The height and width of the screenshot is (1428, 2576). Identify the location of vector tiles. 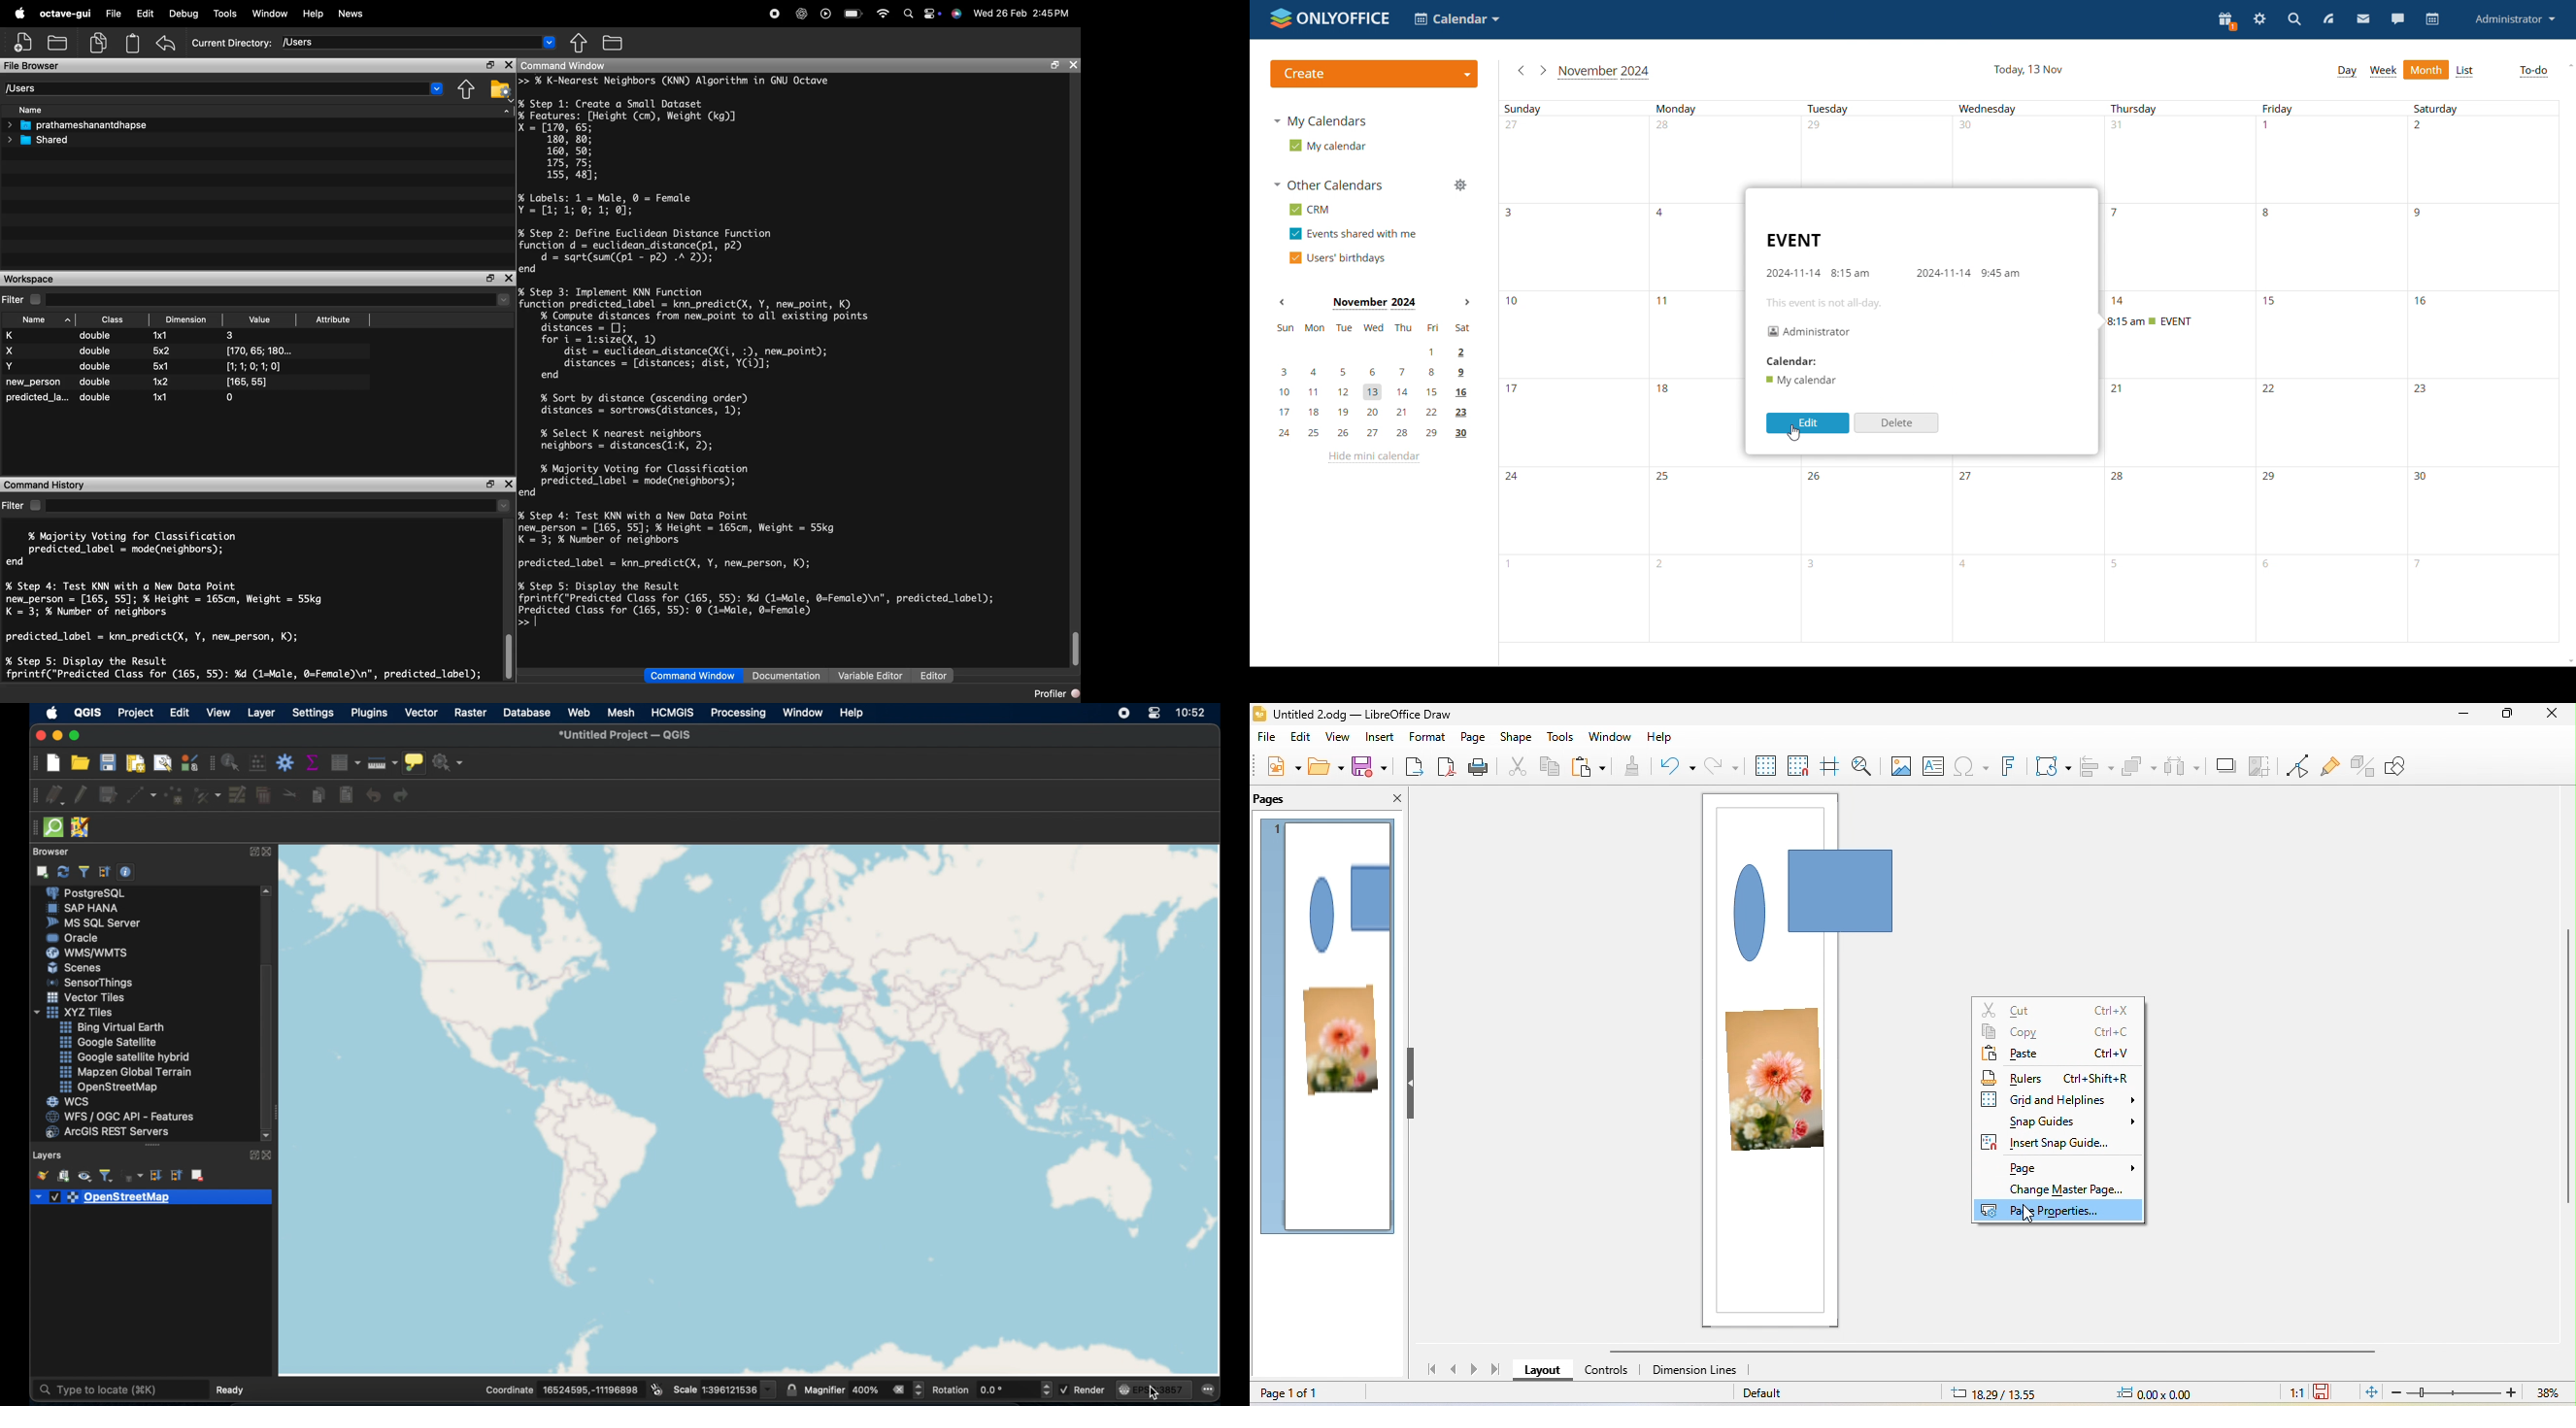
(87, 998).